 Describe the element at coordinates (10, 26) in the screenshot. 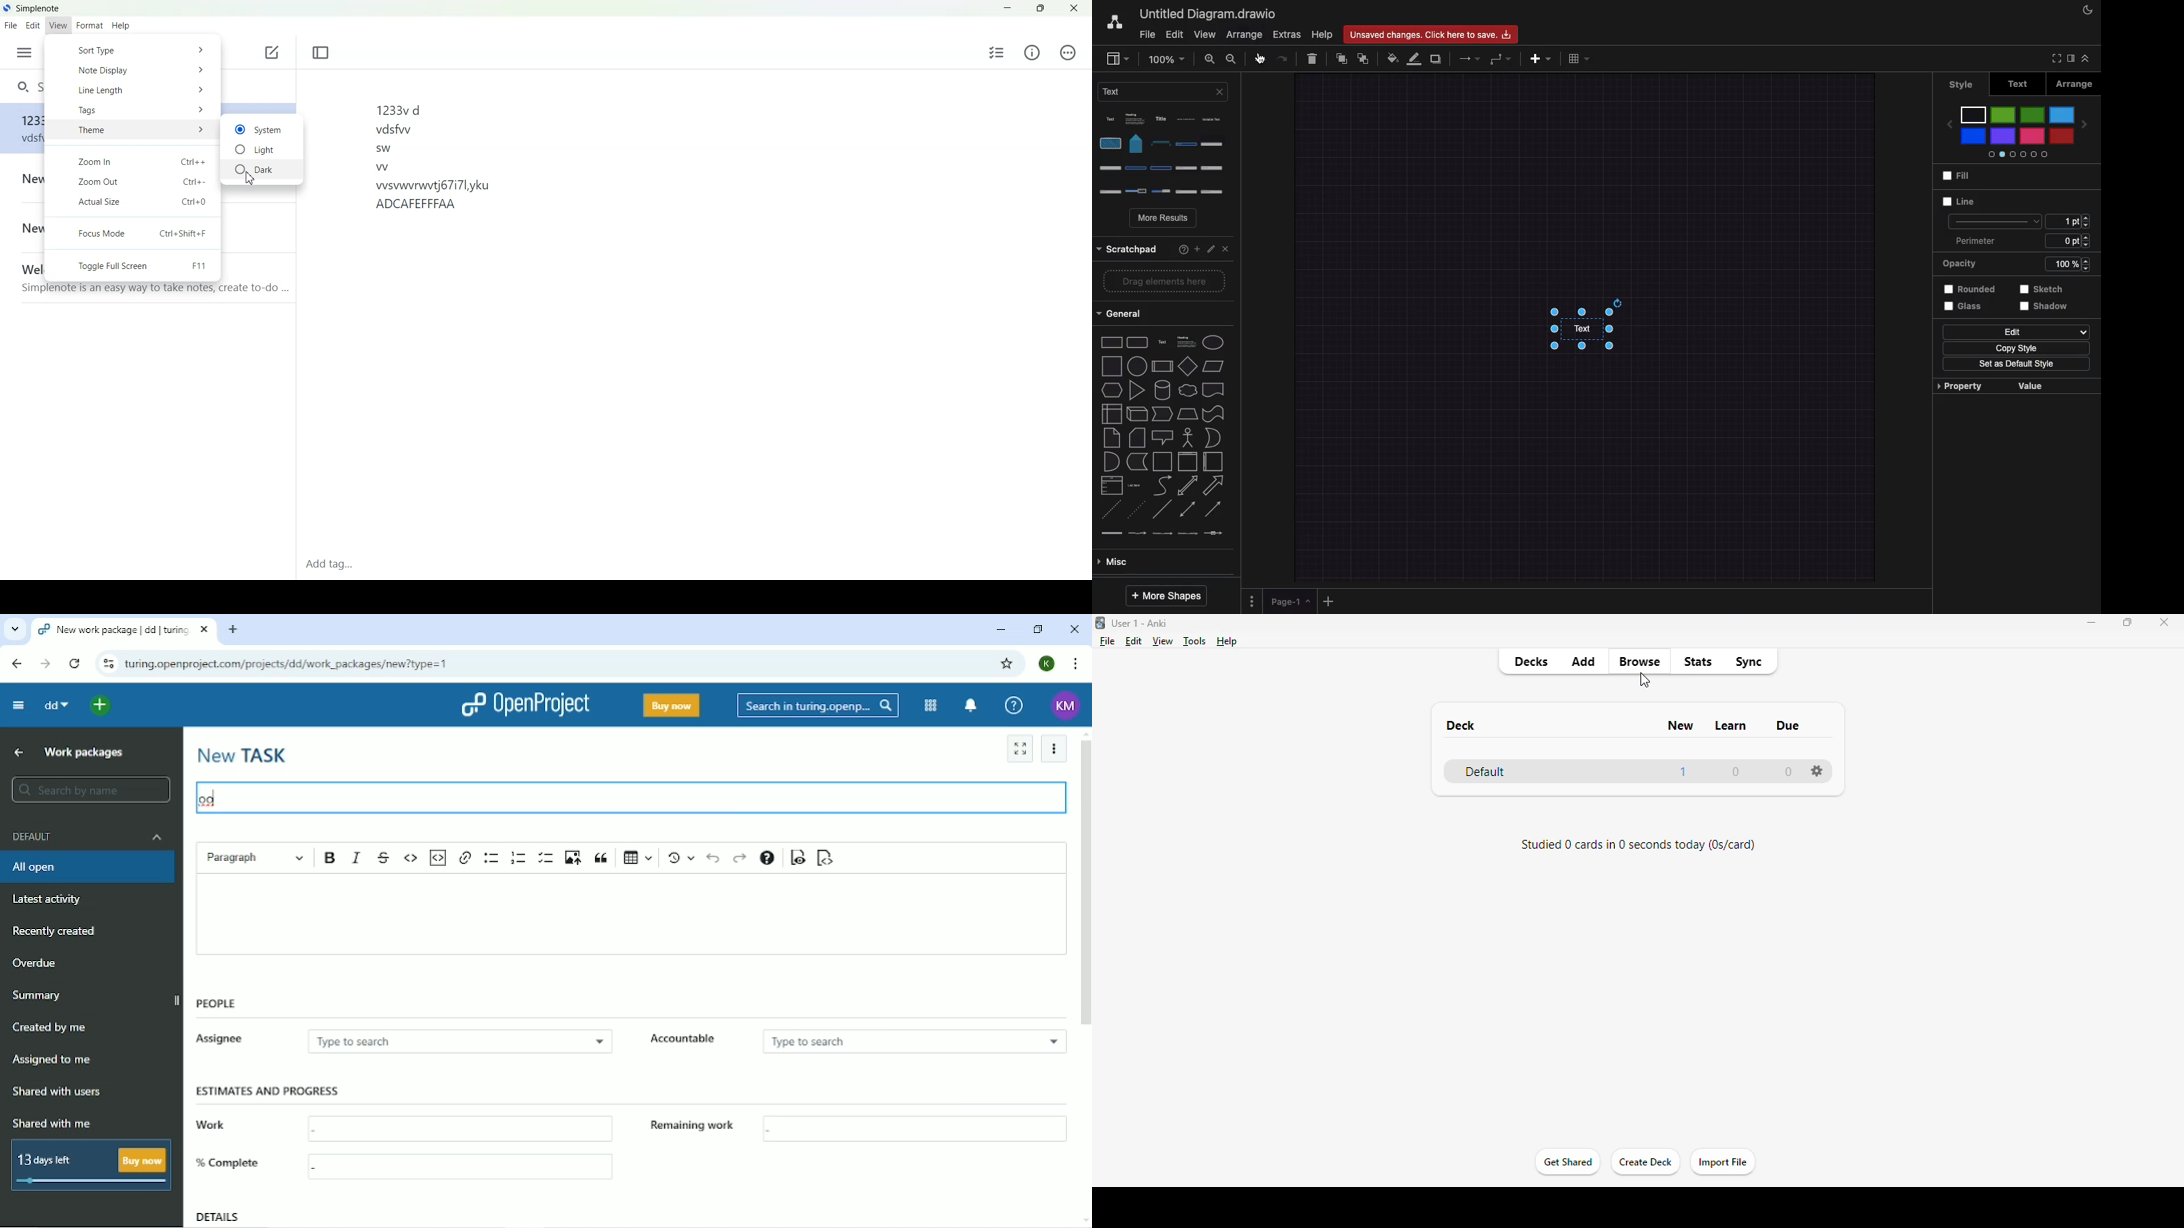

I see `File` at that location.